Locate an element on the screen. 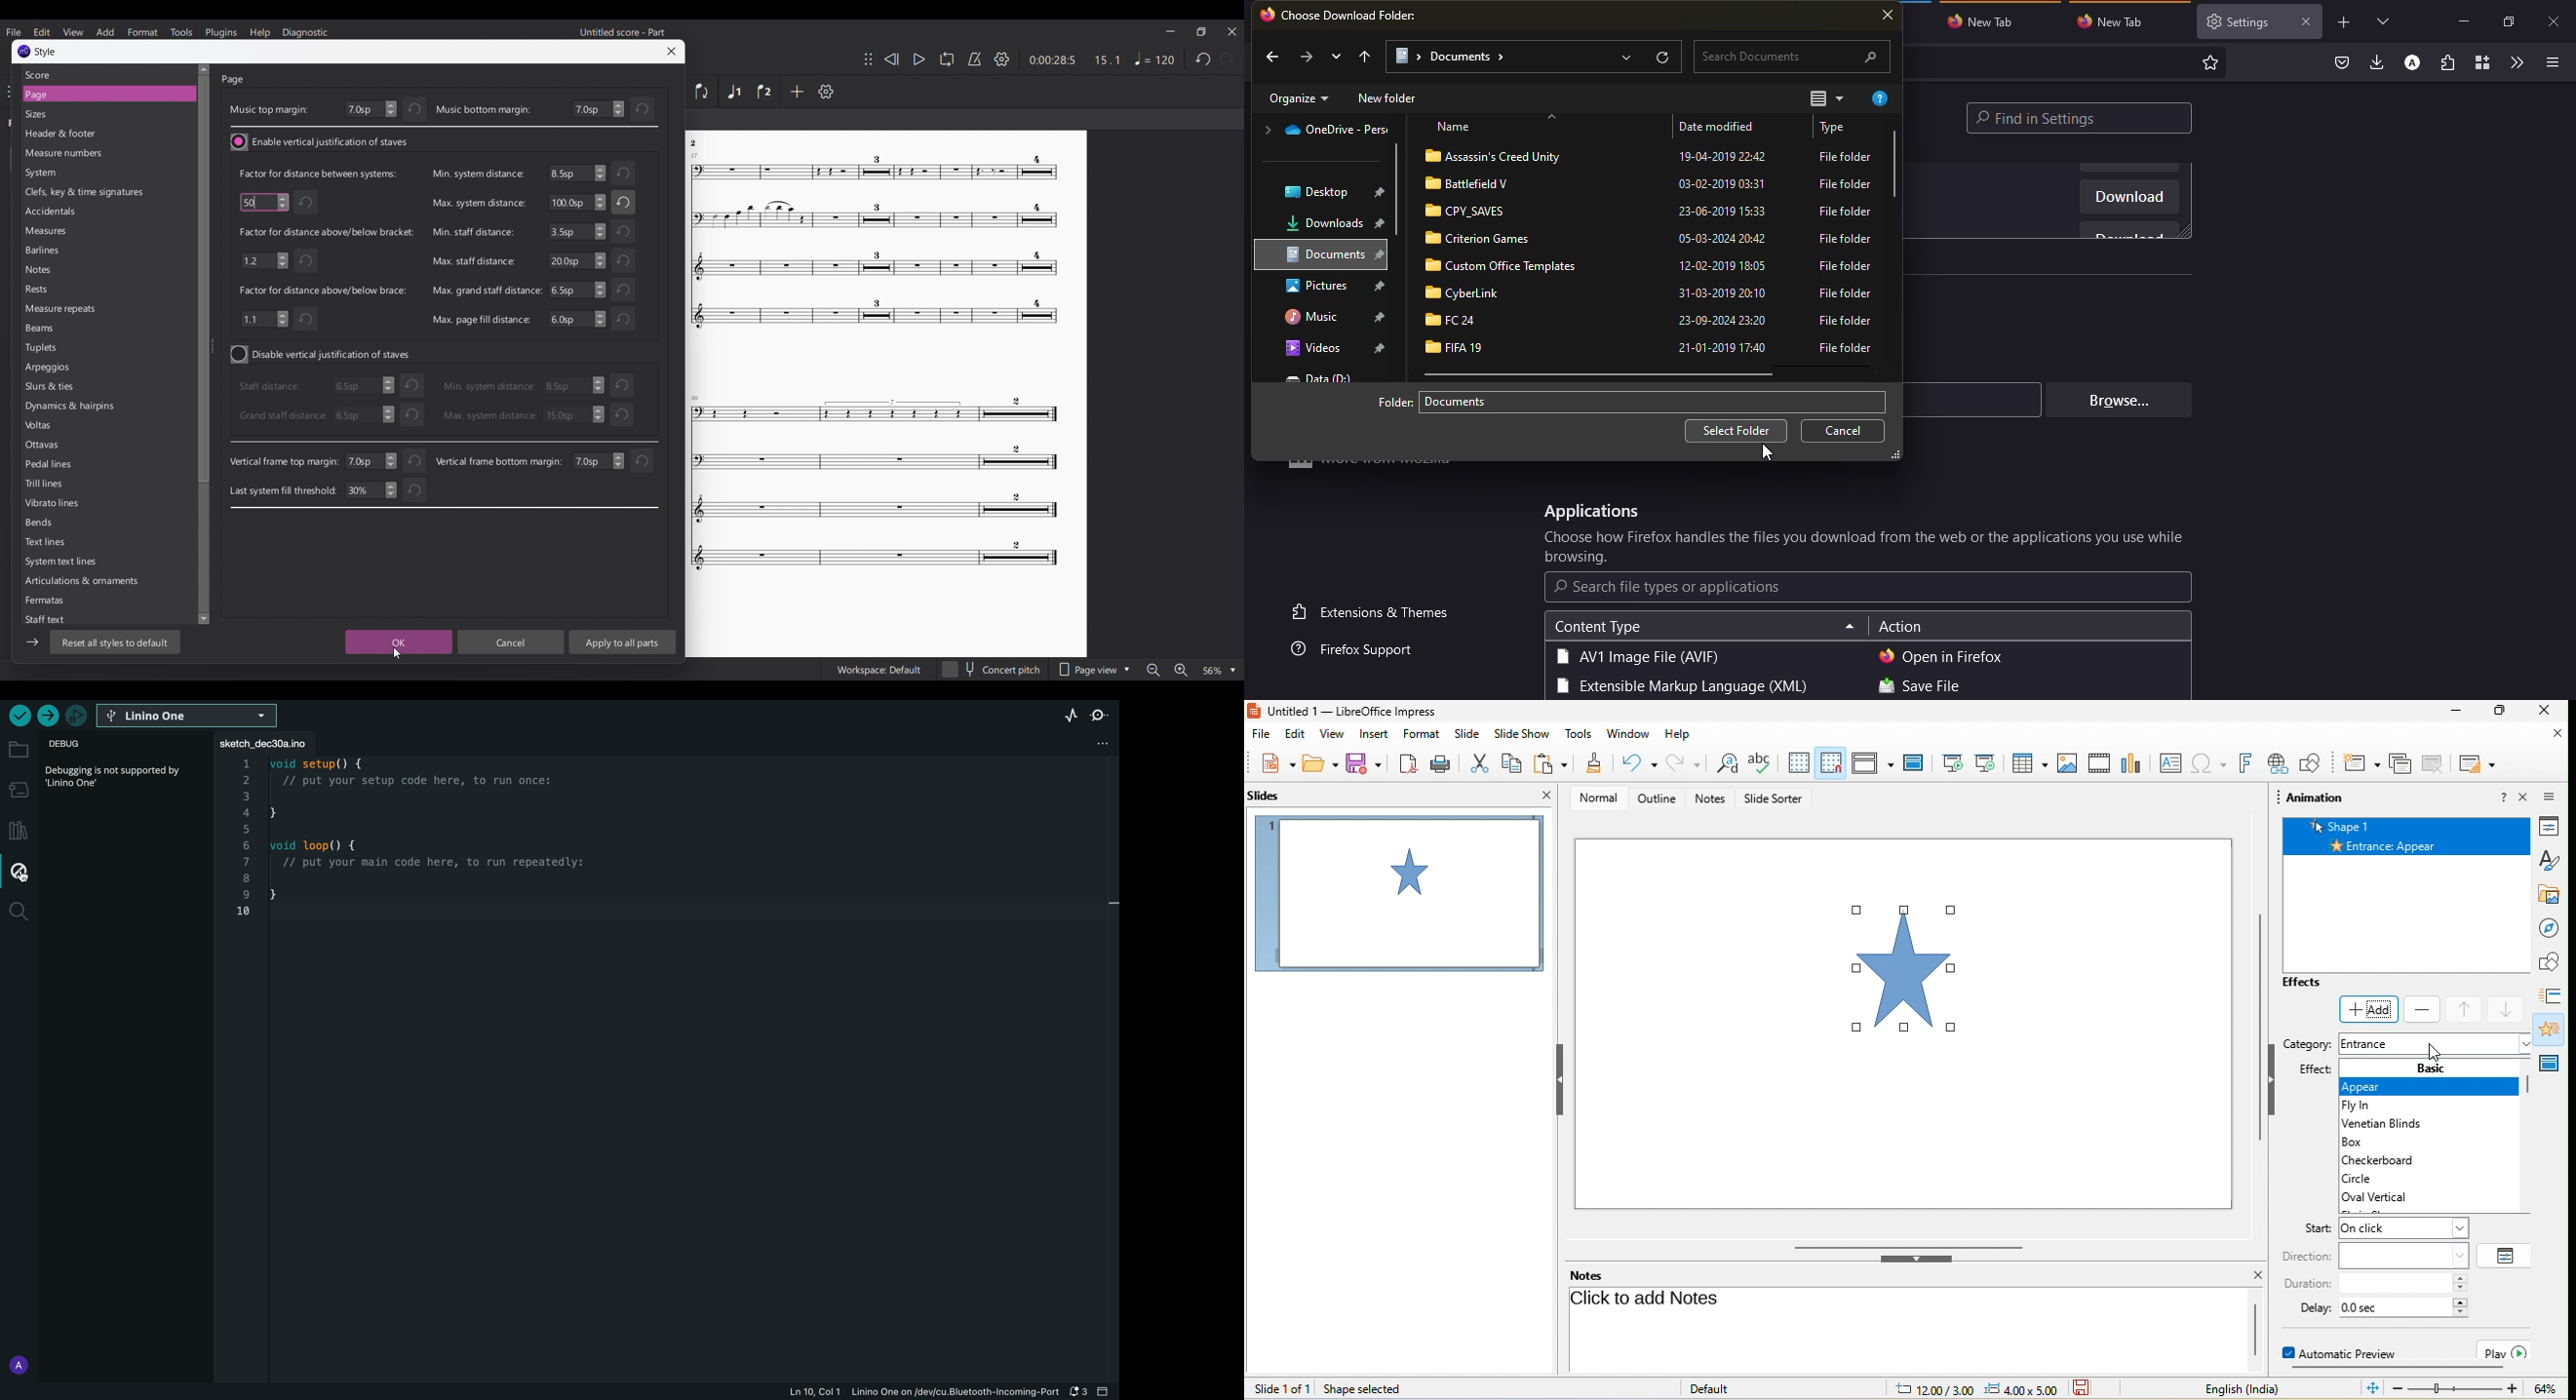 The image size is (2576, 1400). Articulations & ornaments is located at coordinates (80, 582).